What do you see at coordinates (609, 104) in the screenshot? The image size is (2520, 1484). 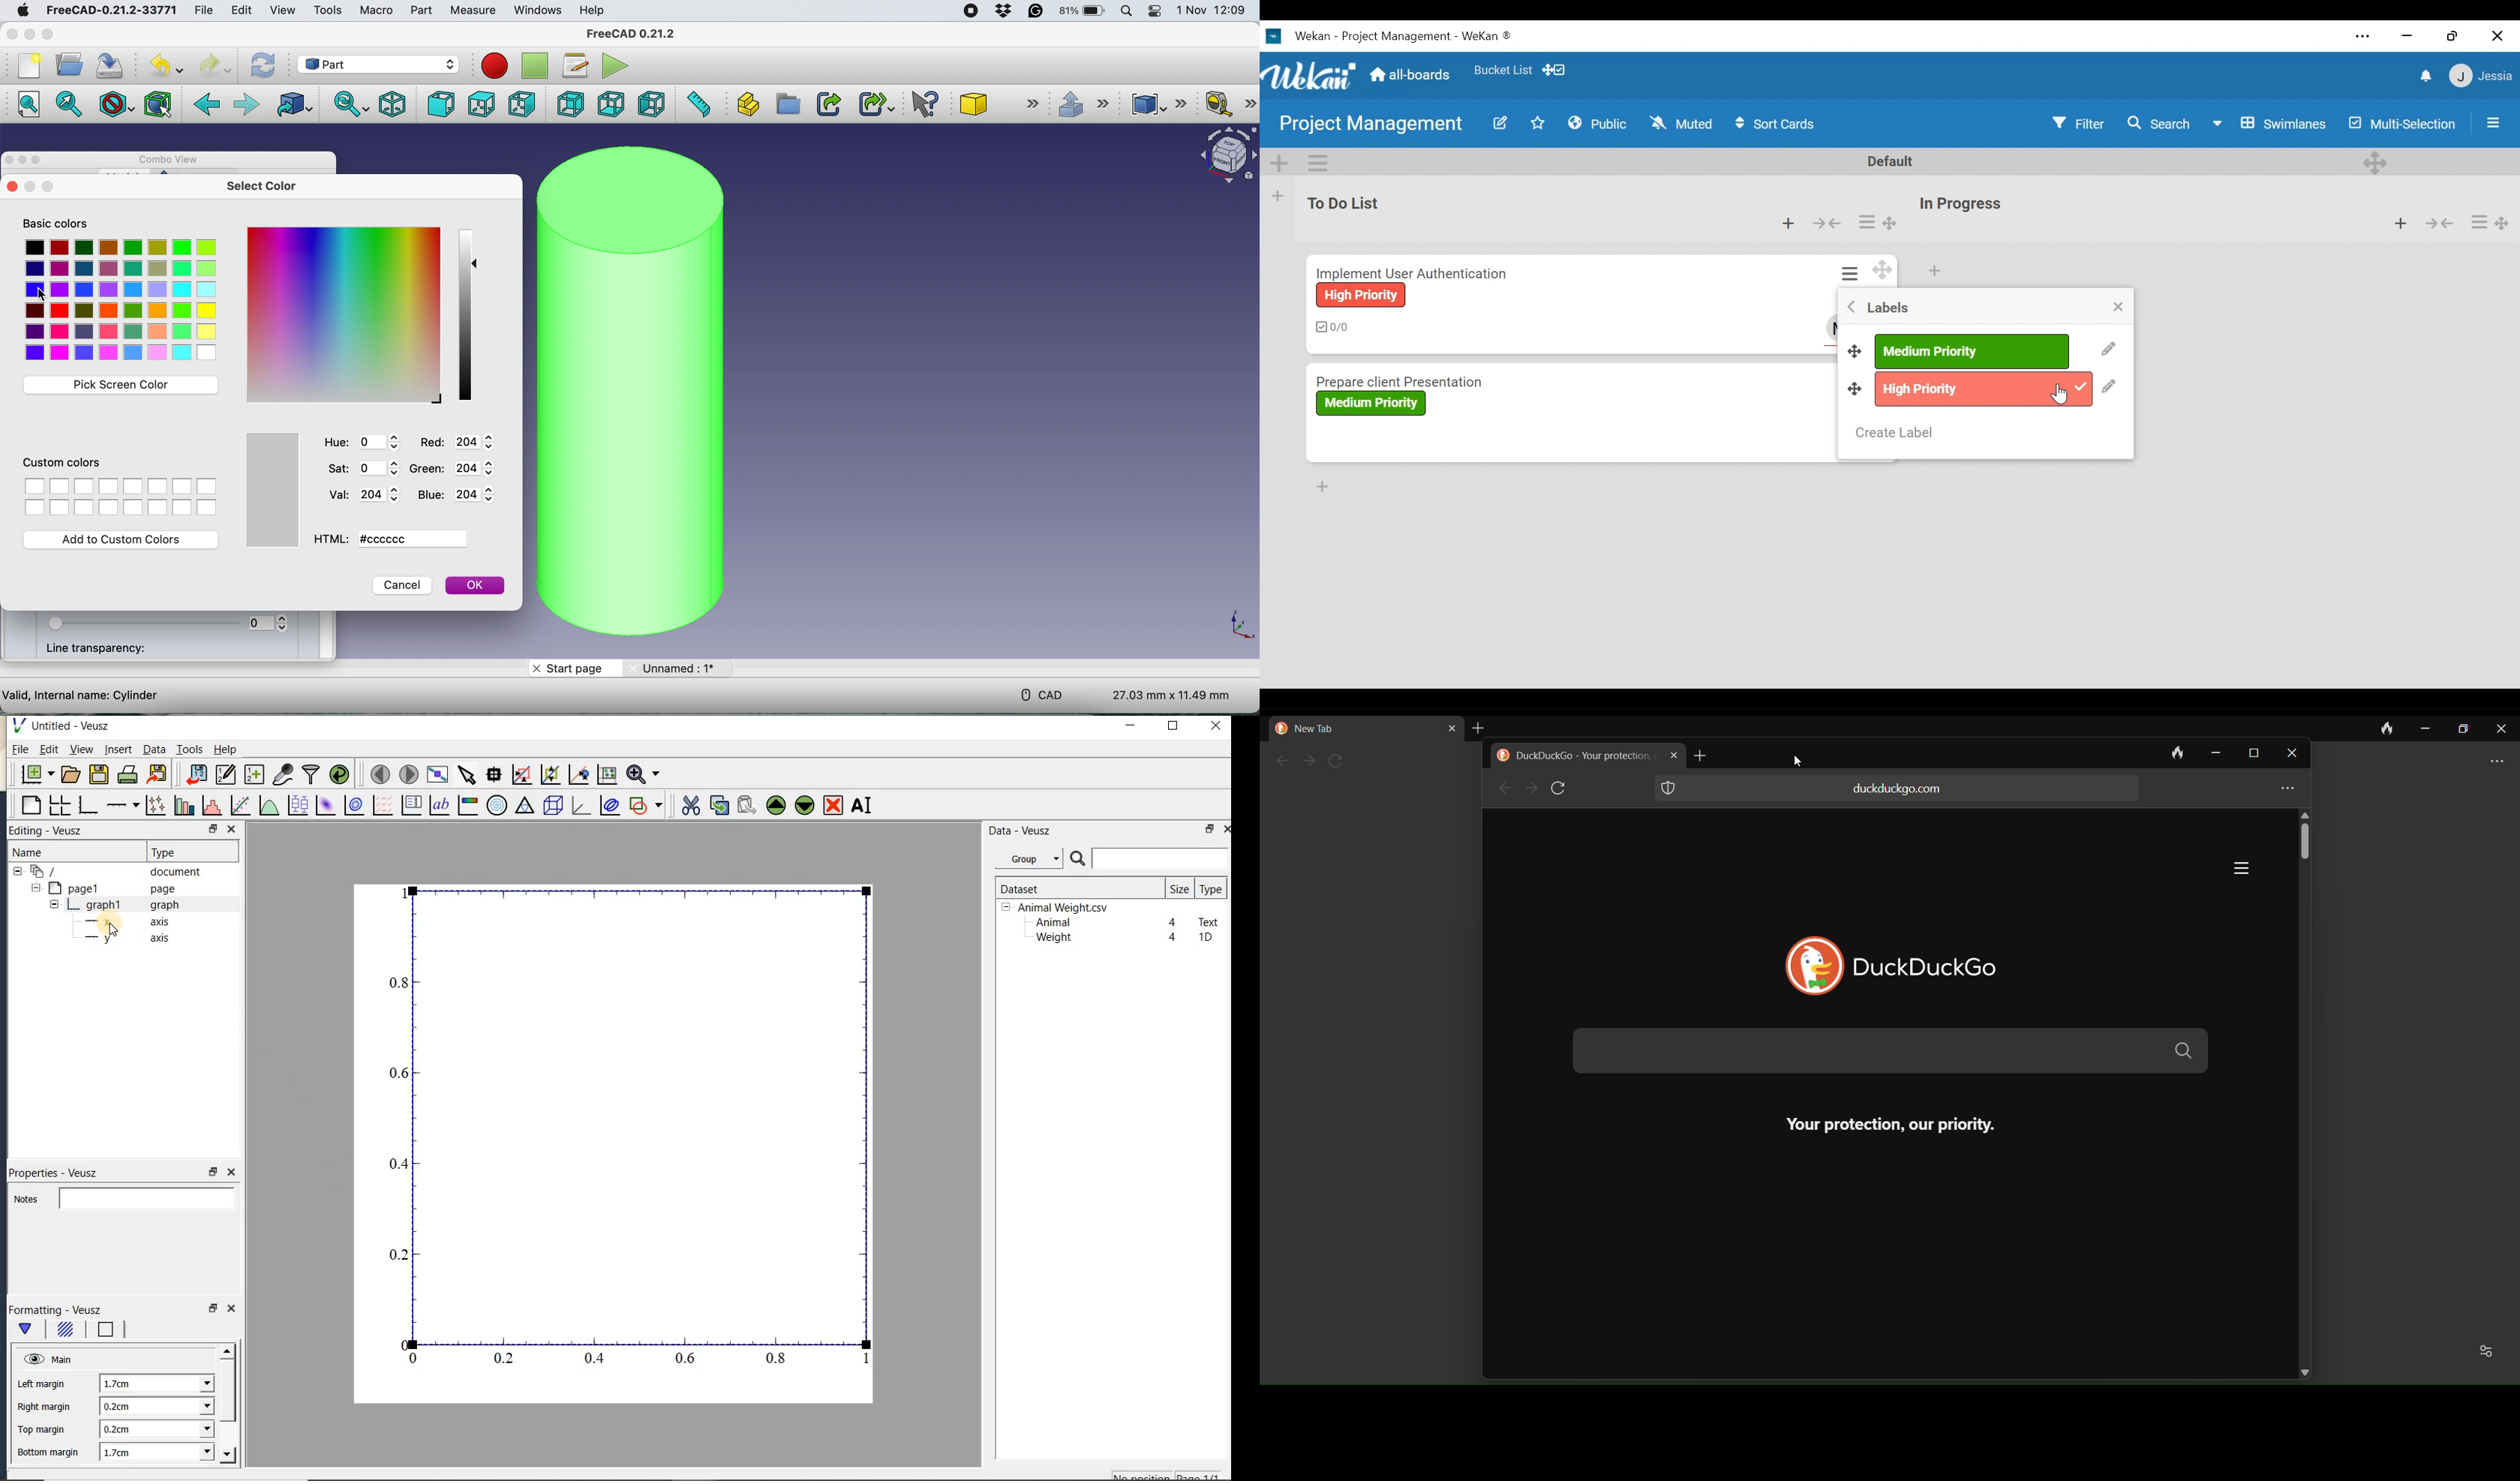 I see `bottom` at bounding box center [609, 104].